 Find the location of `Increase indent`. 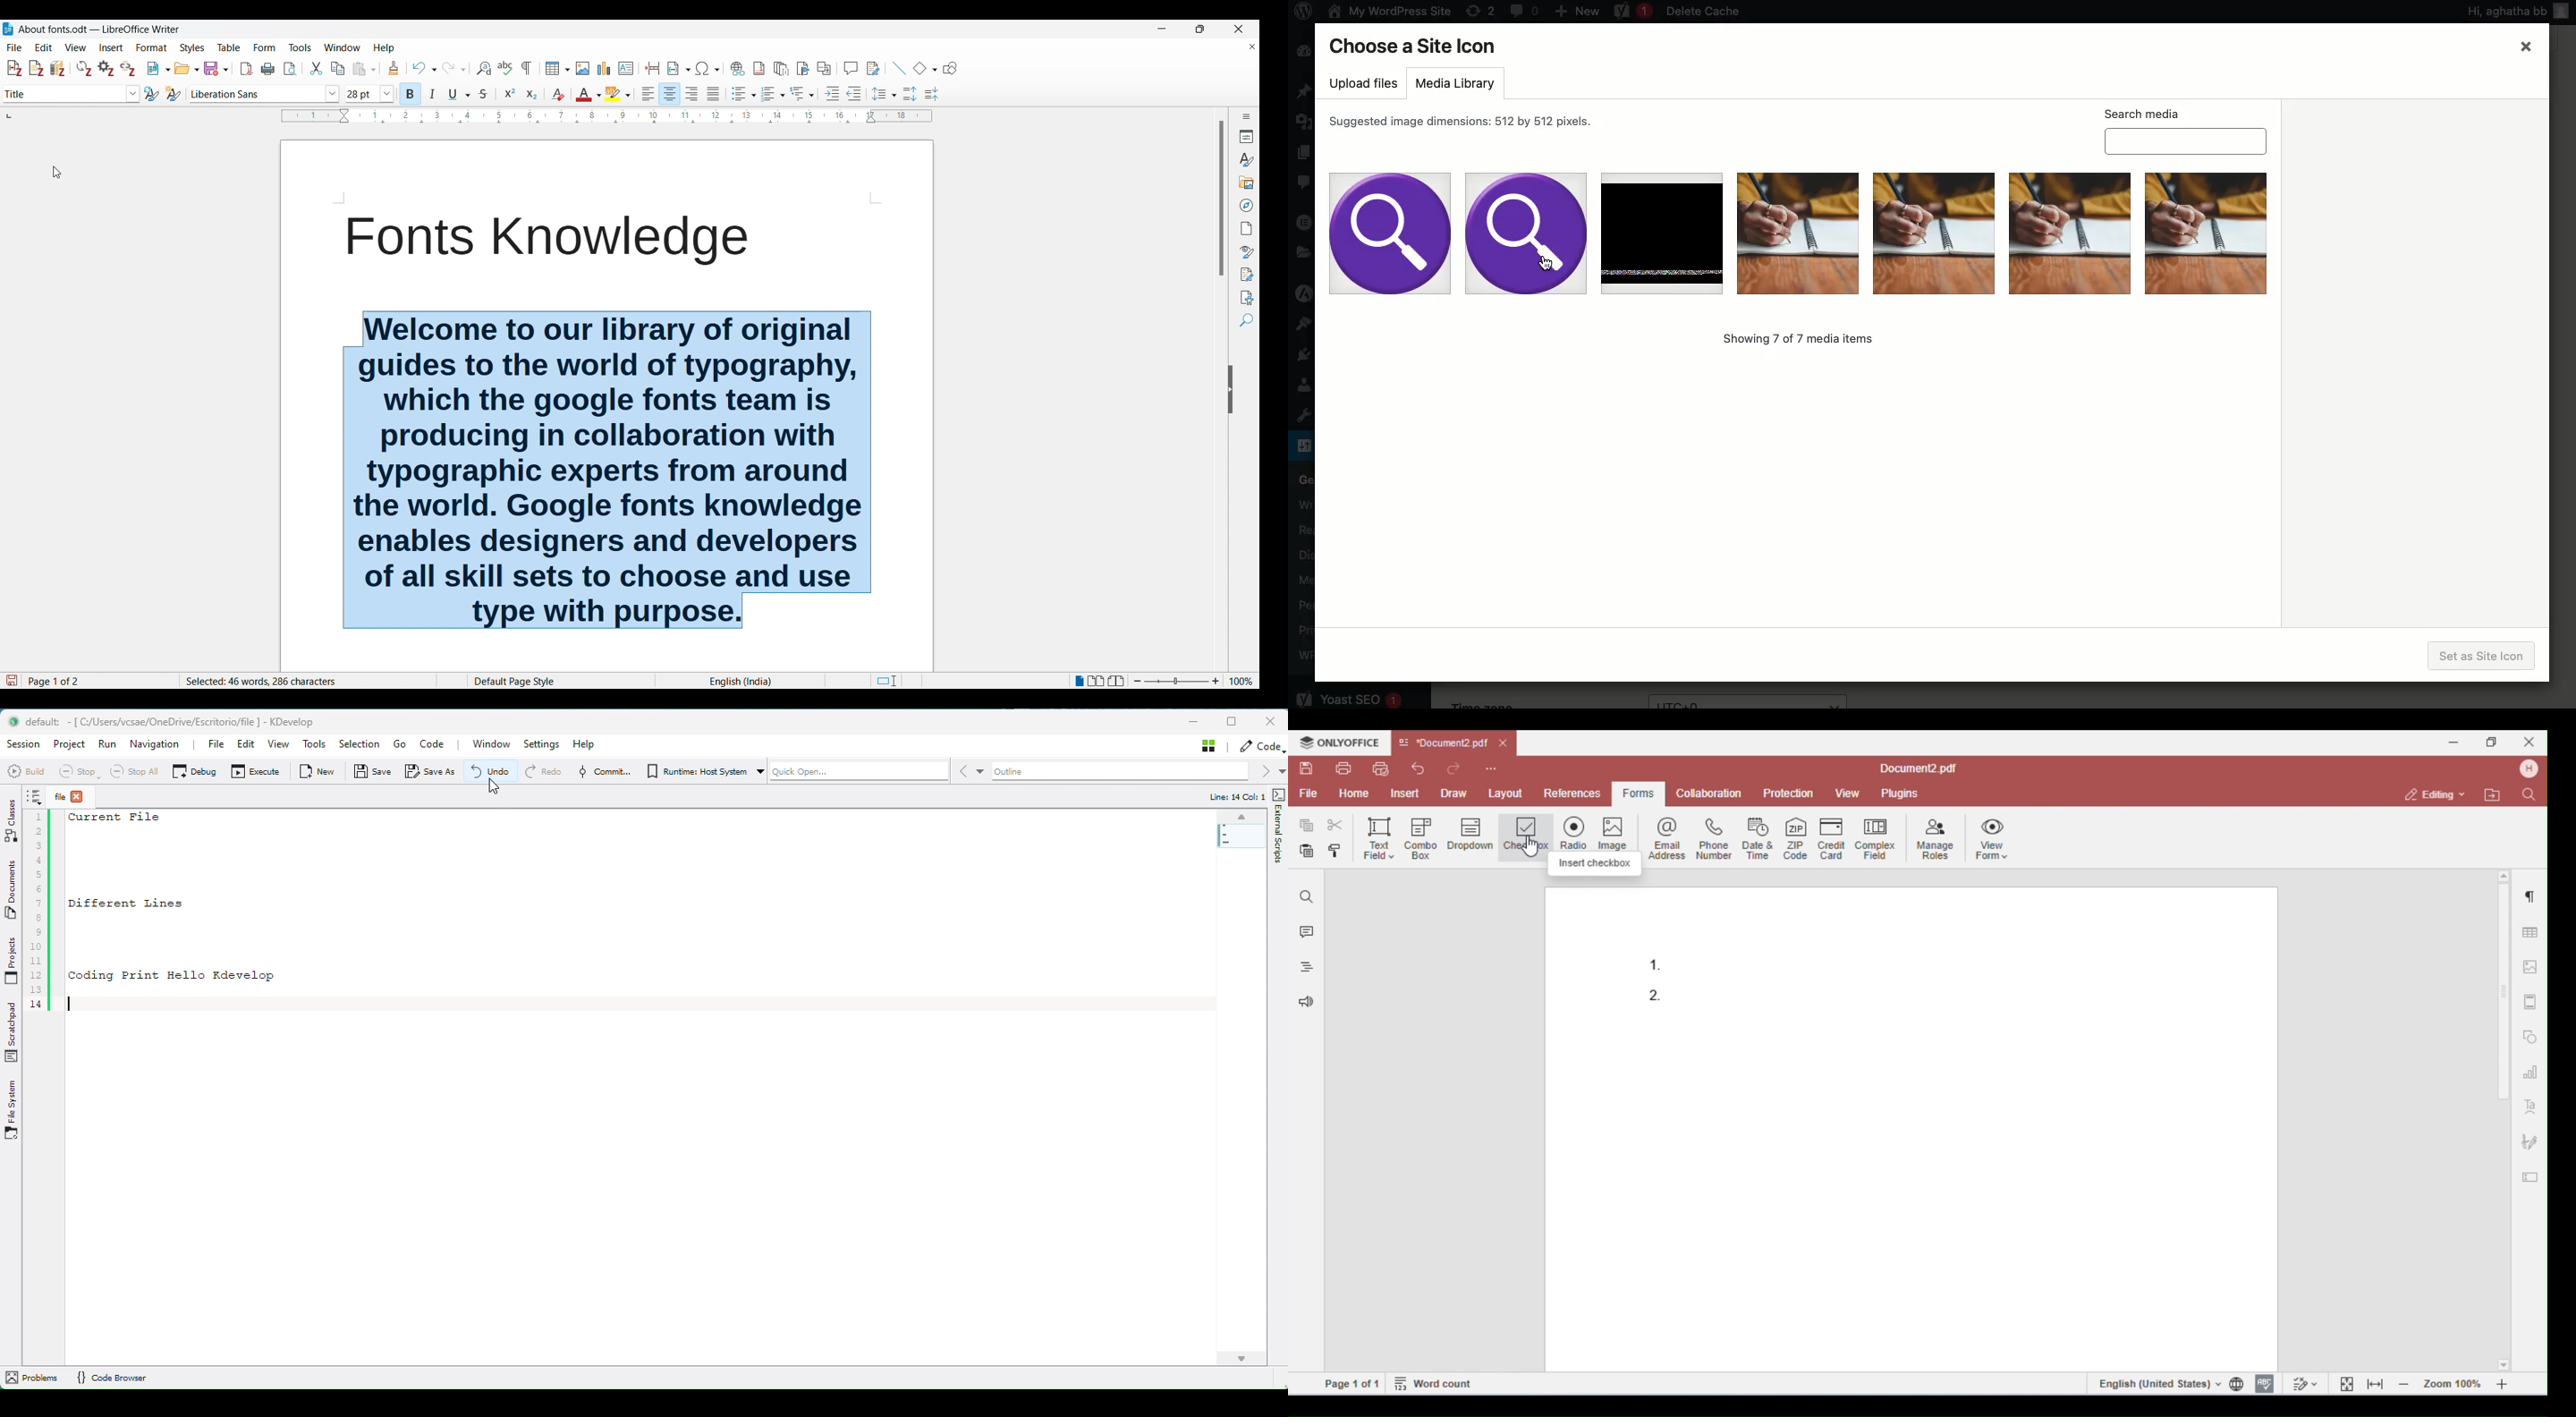

Increase indent is located at coordinates (832, 93).